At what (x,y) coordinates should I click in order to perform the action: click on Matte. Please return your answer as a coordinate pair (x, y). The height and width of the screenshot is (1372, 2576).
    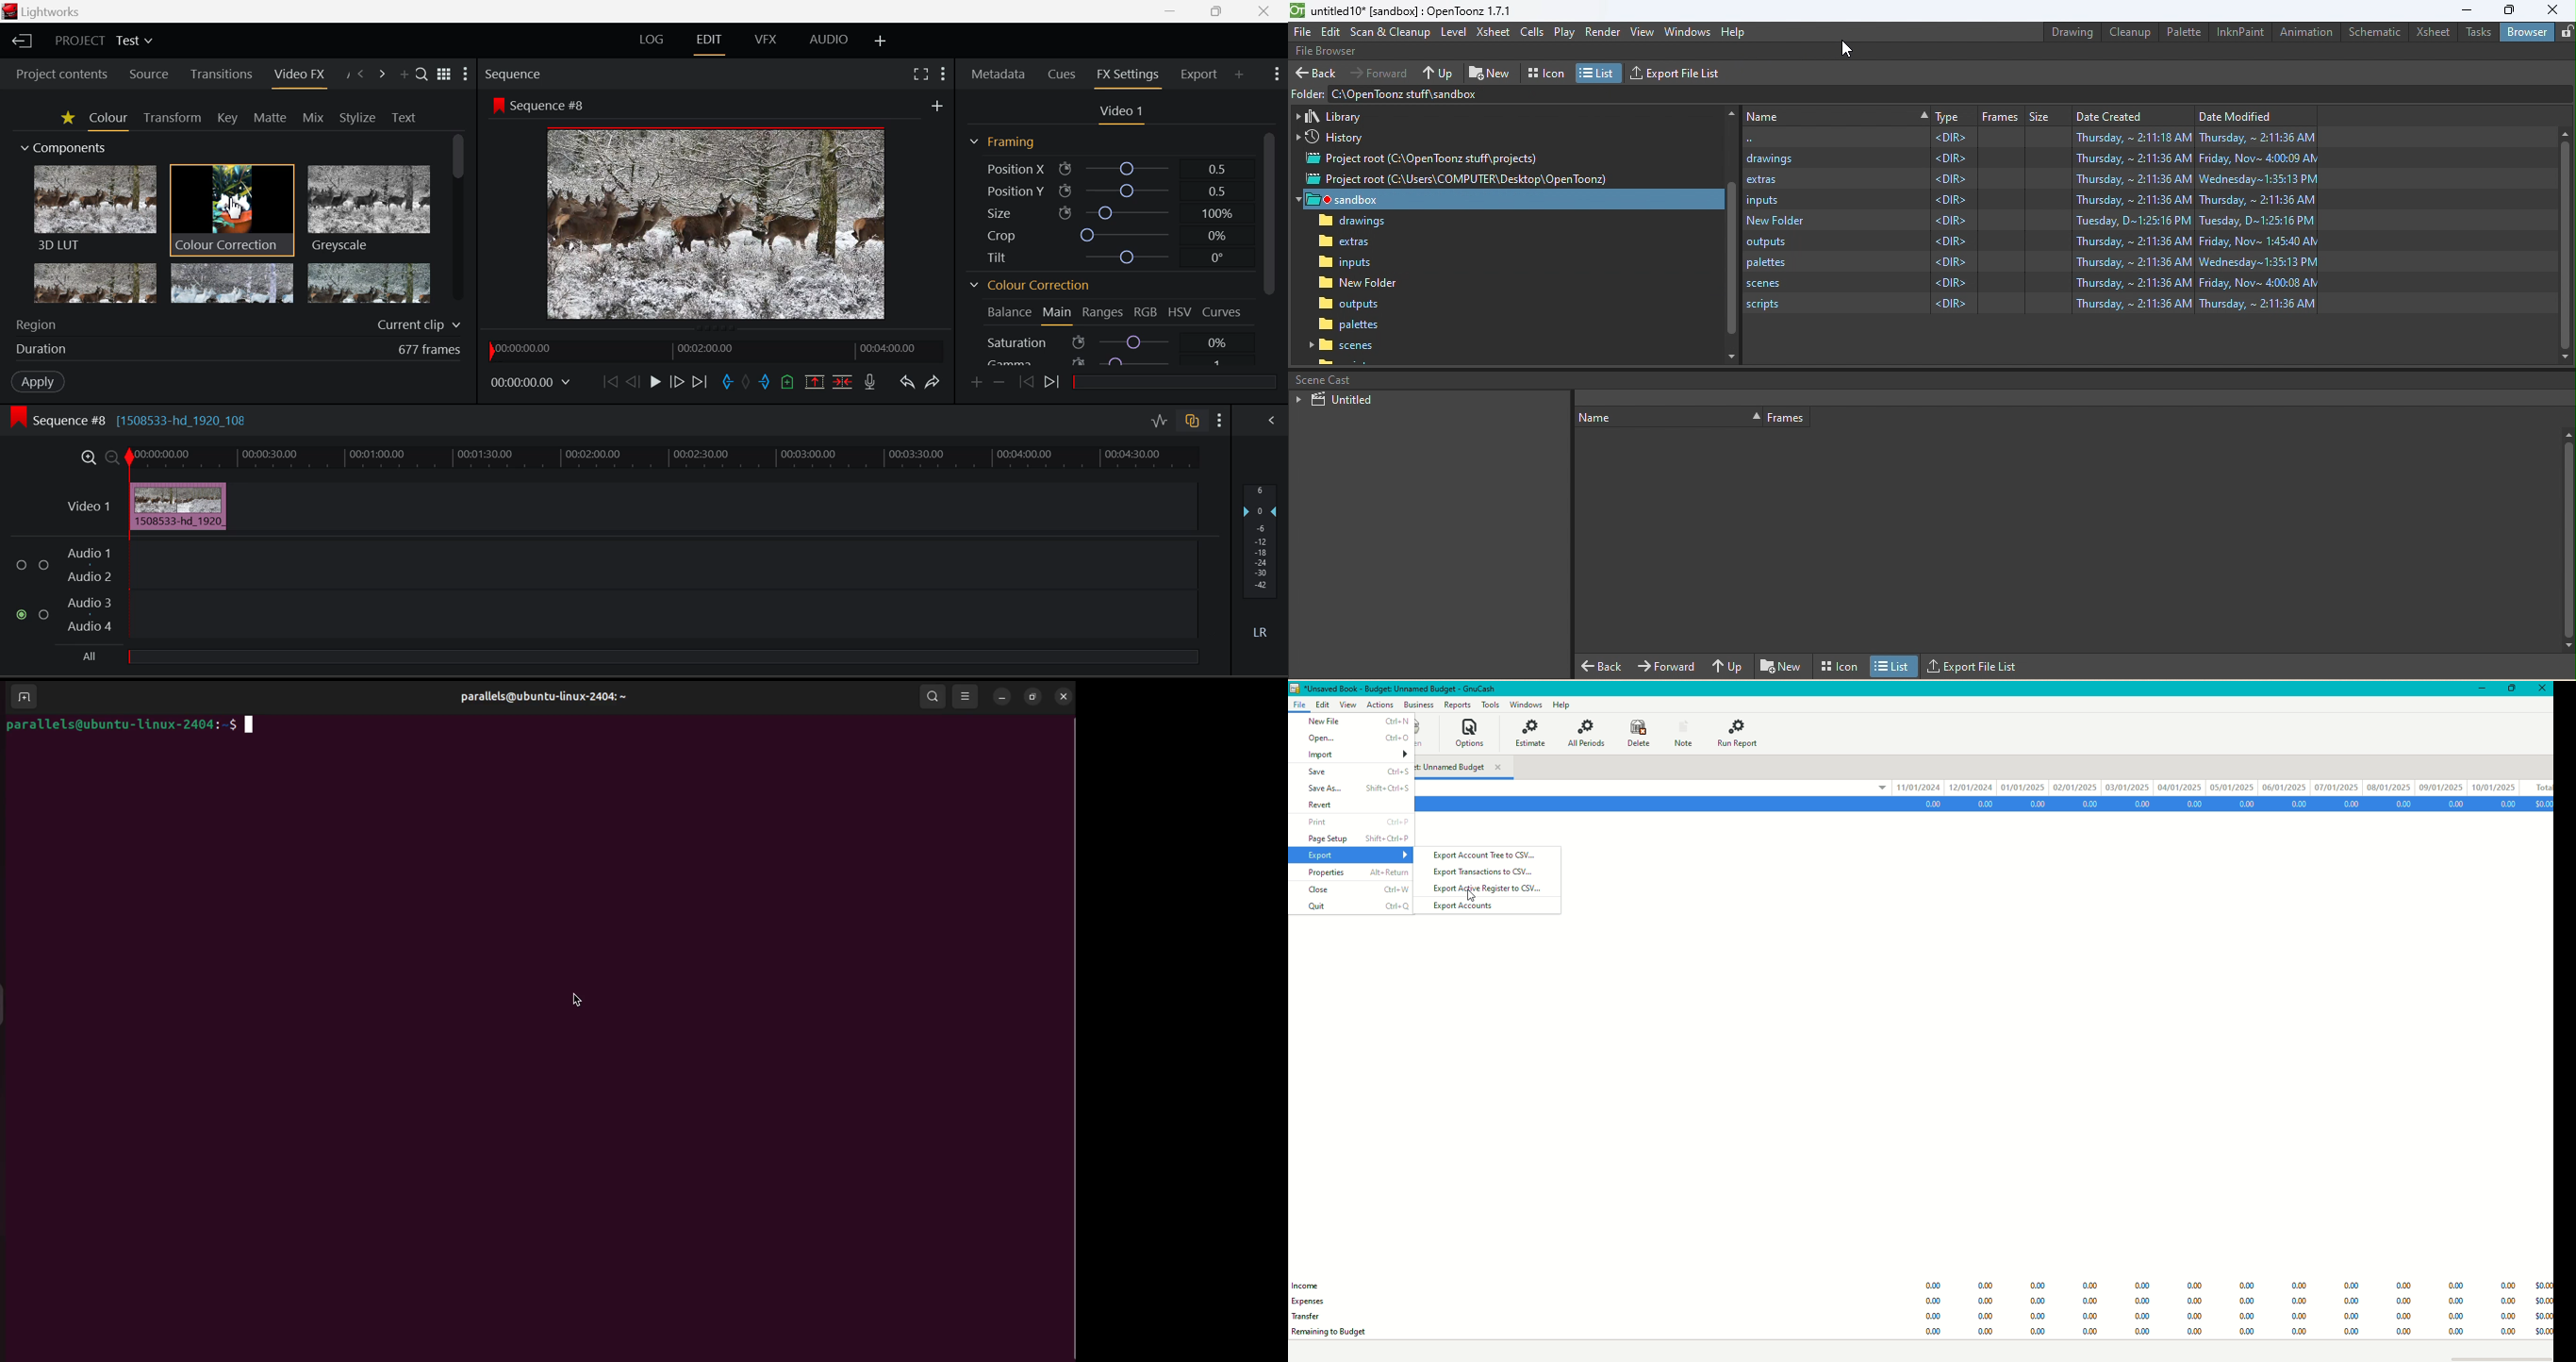
    Looking at the image, I should click on (270, 118).